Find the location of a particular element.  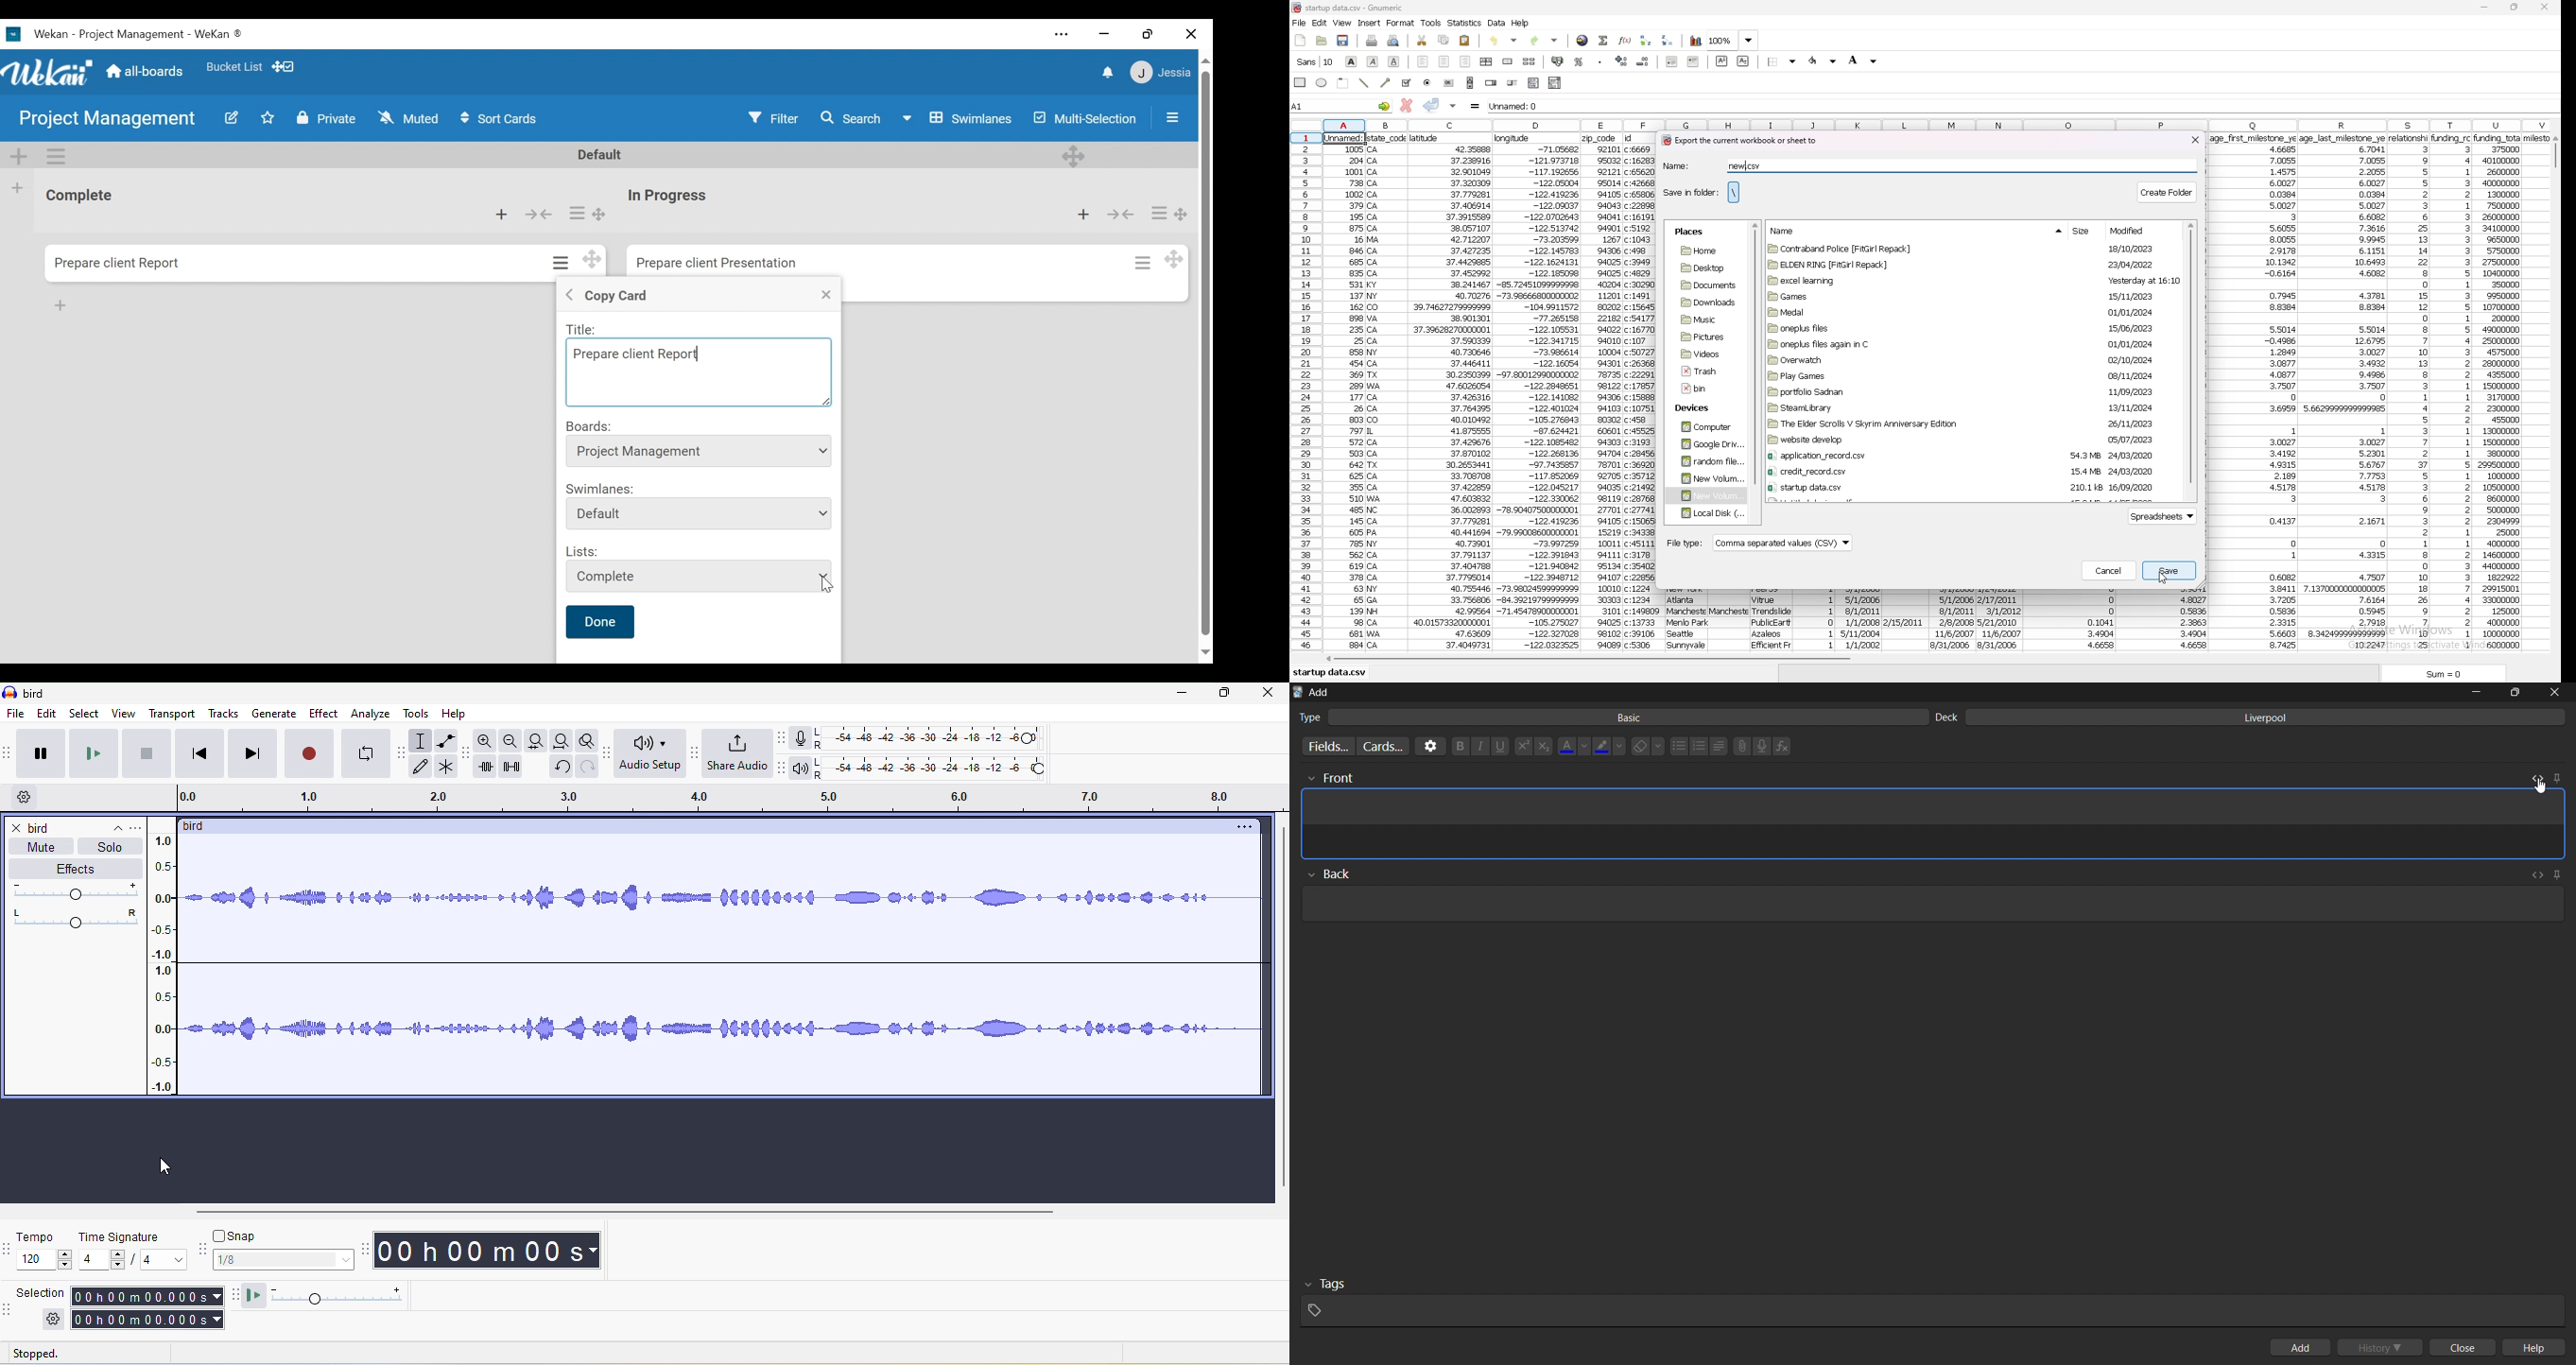

folder is located at coordinates (1703, 337).